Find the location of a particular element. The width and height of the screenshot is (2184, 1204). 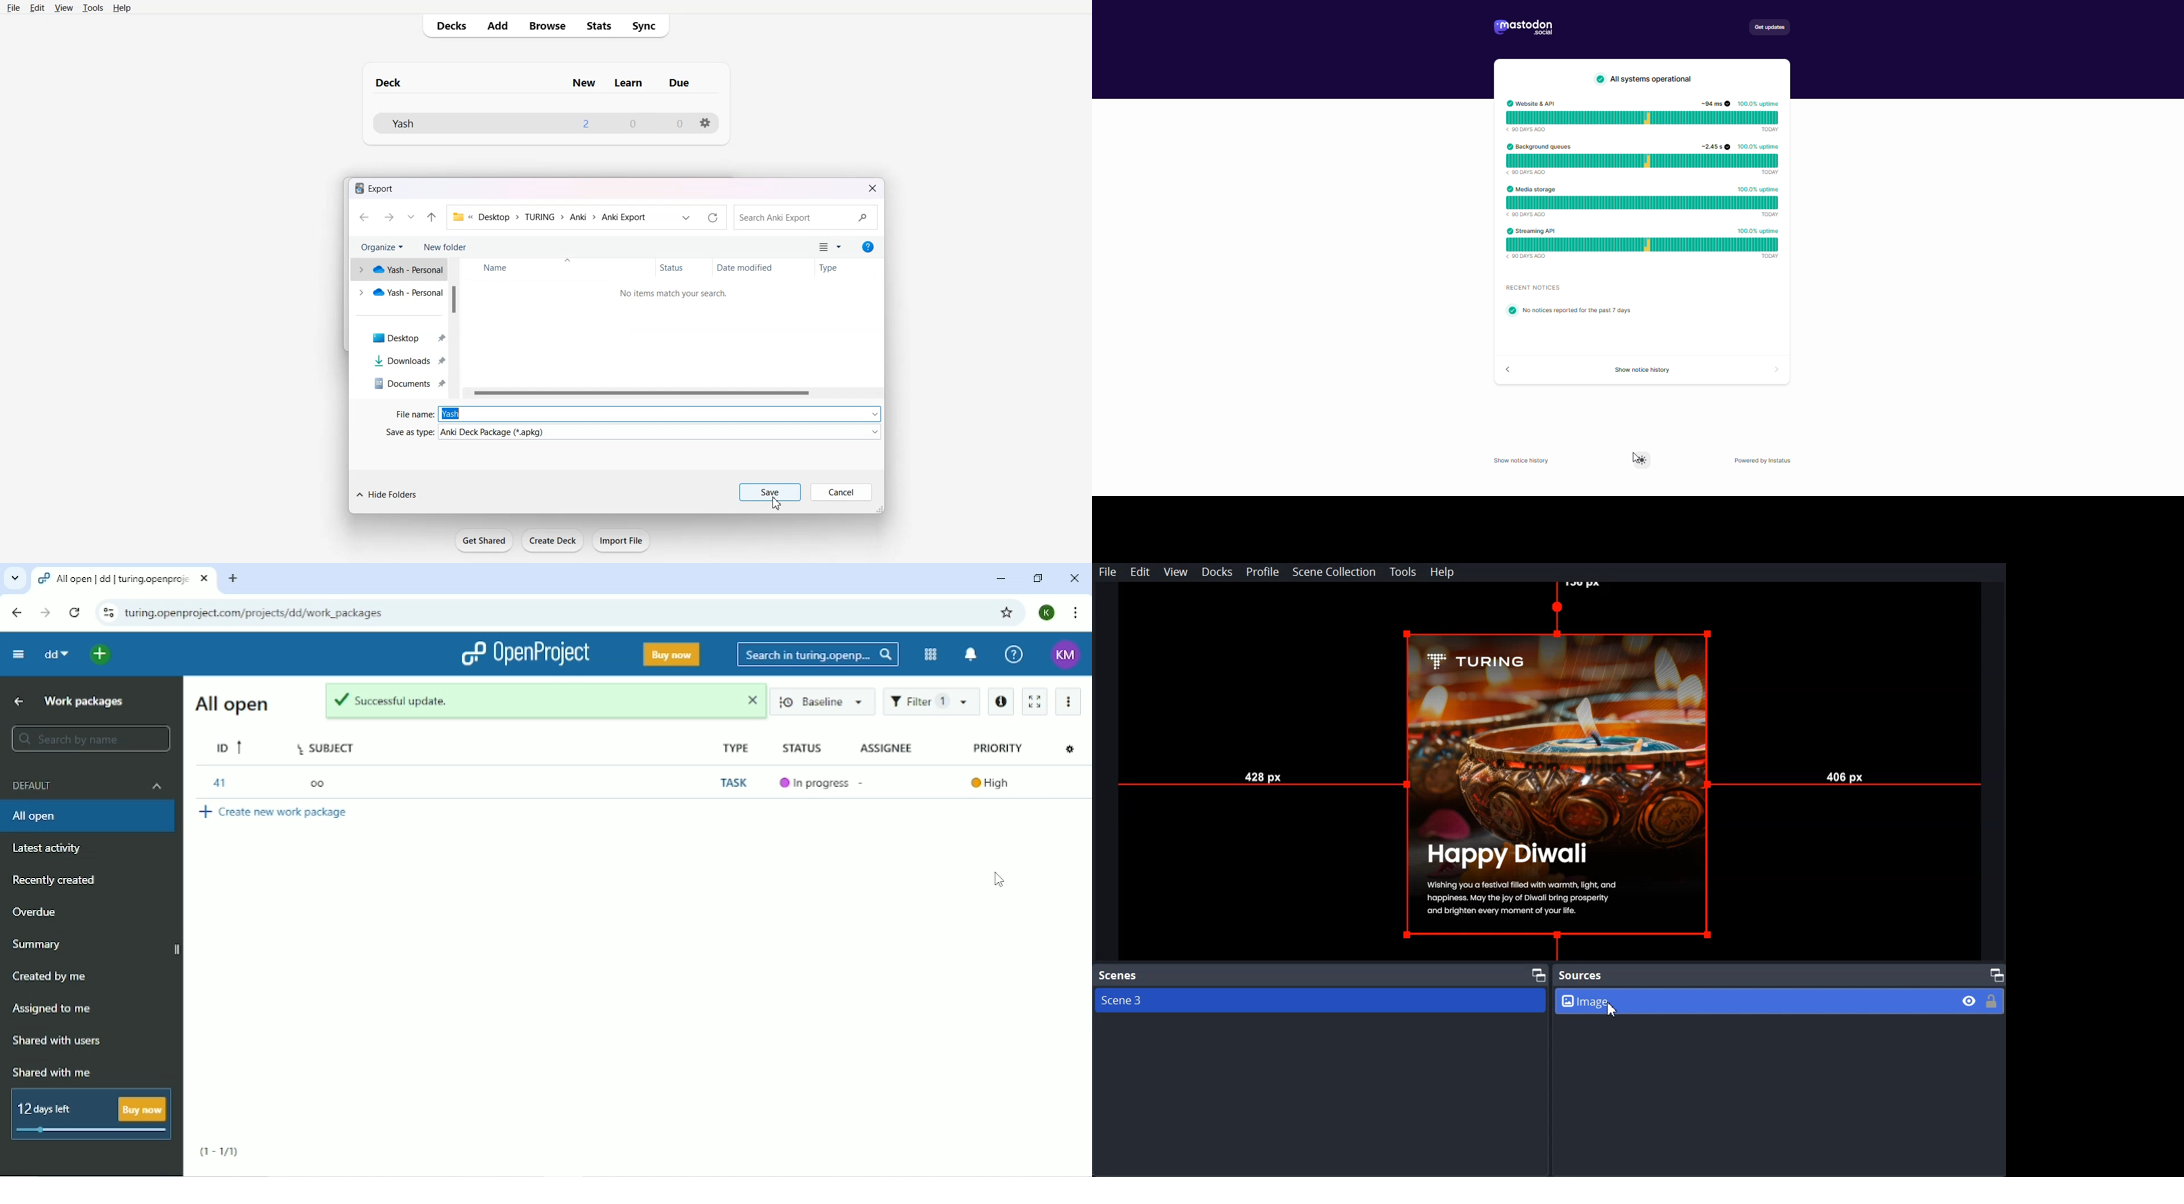

One Drive is located at coordinates (398, 270).